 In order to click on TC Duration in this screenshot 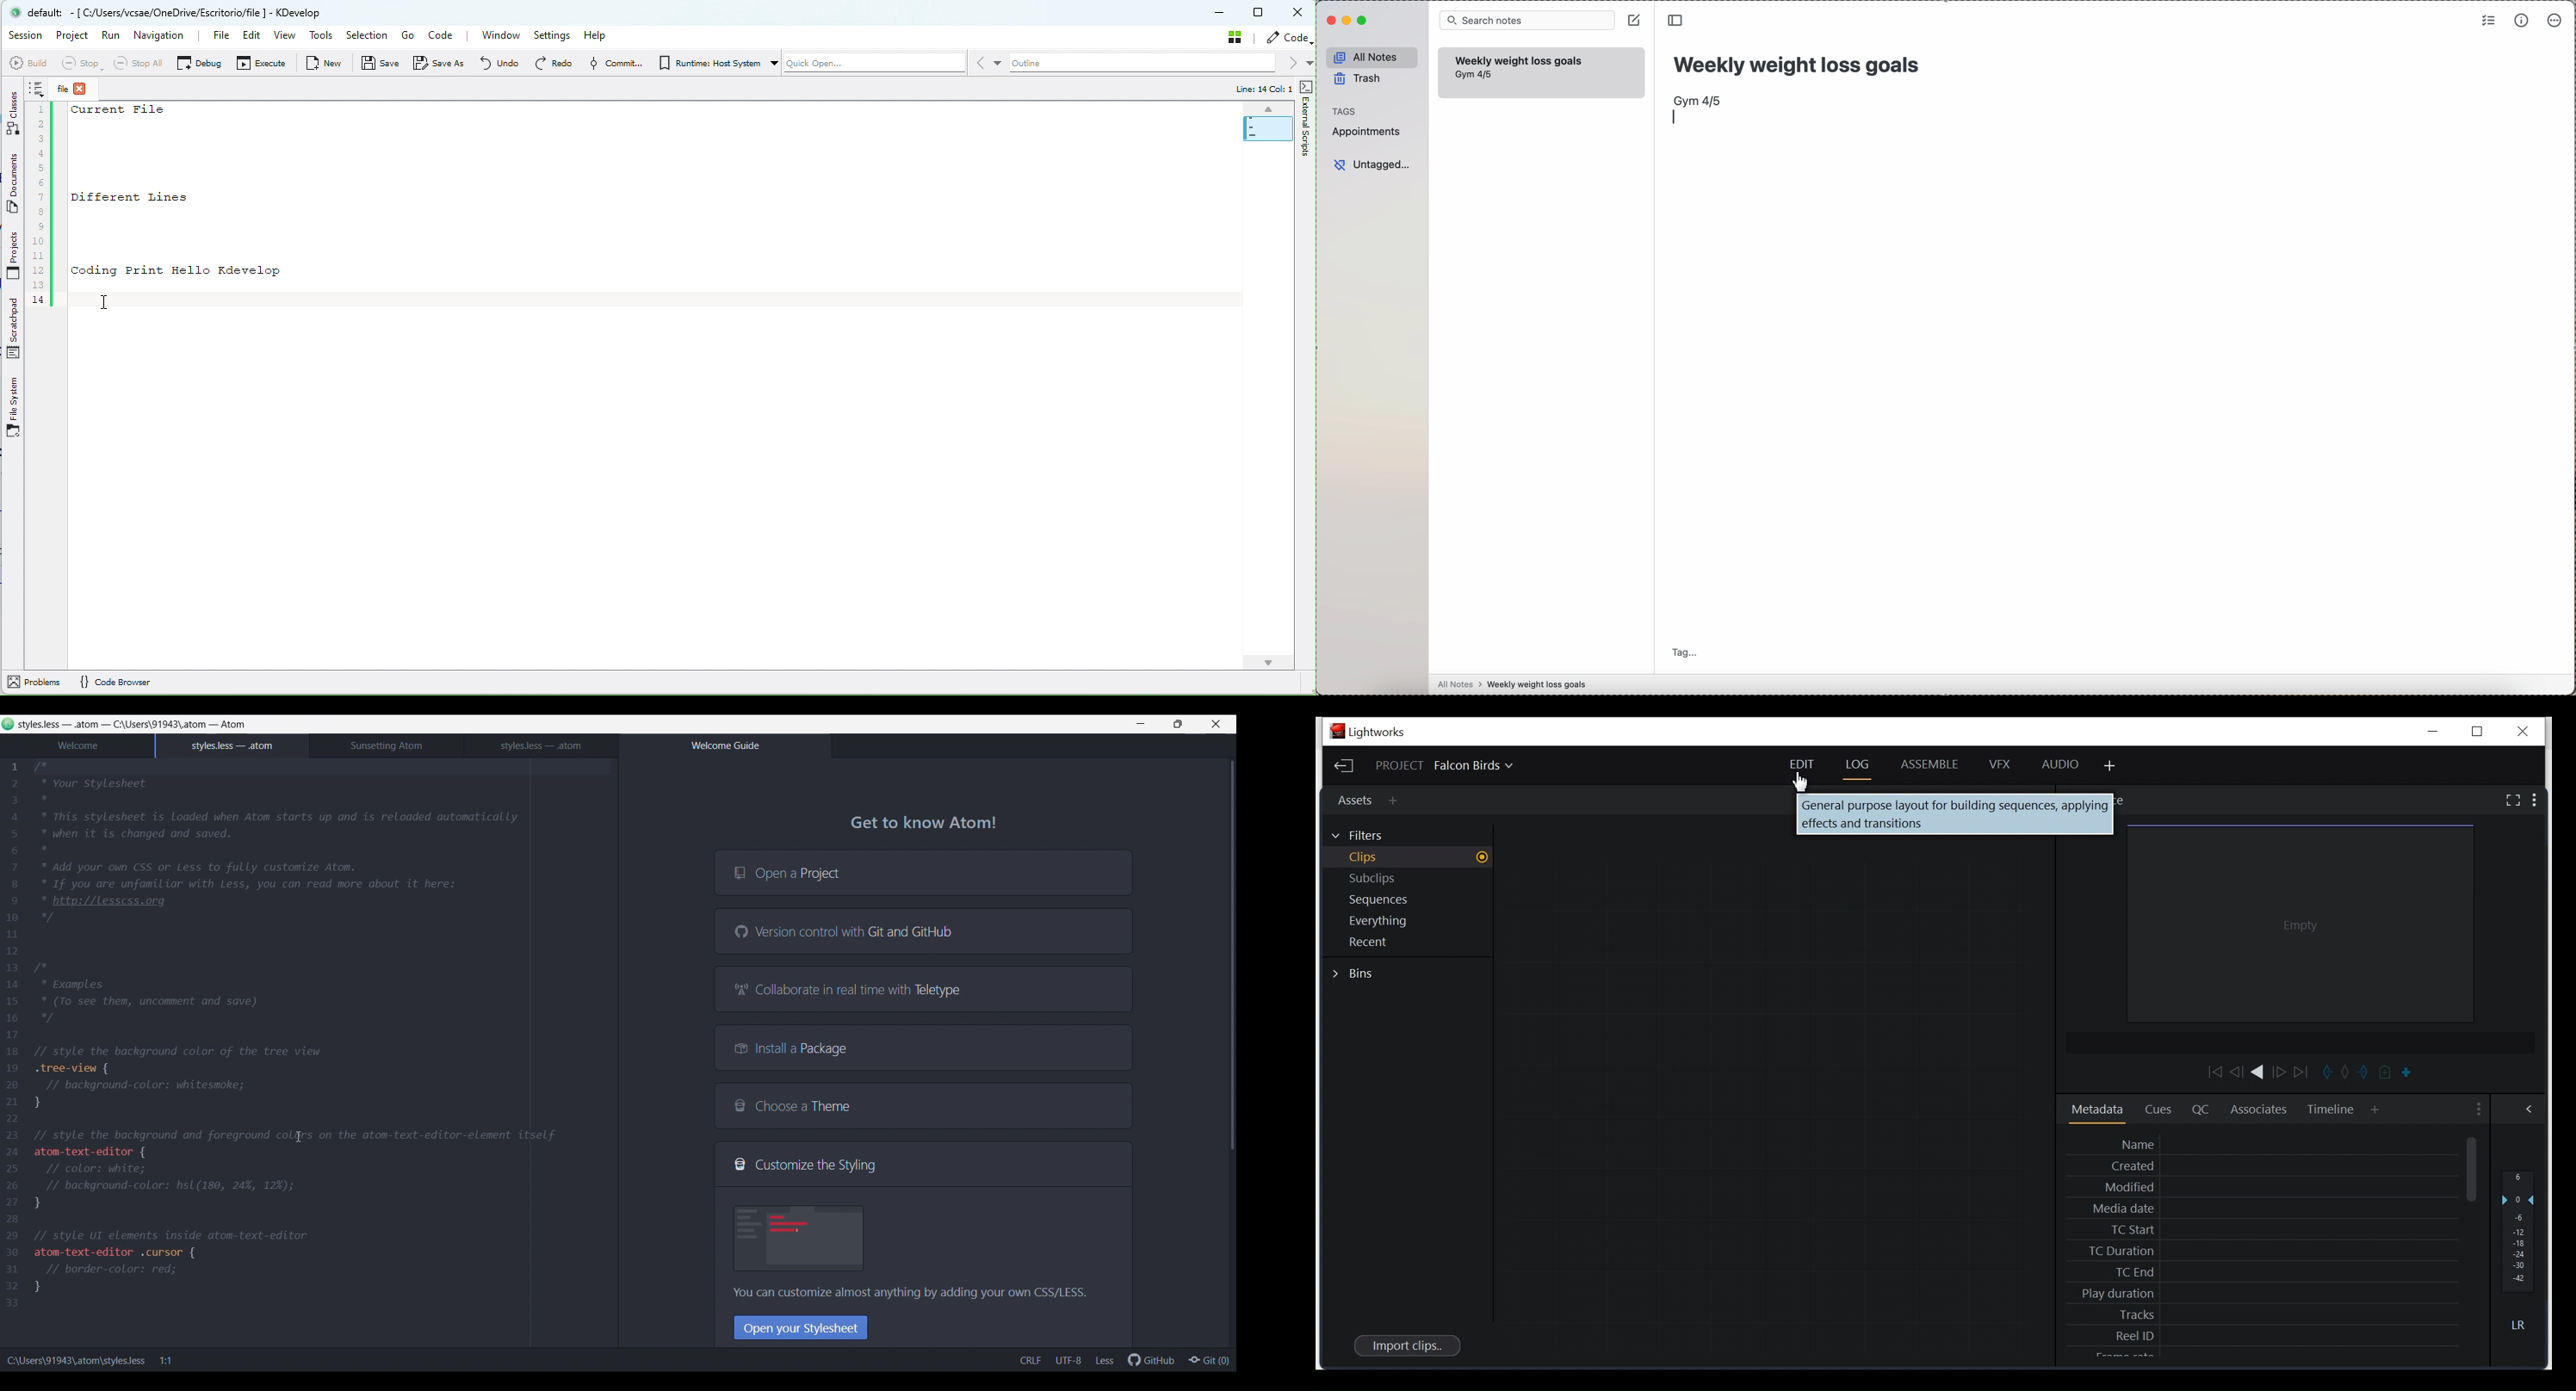, I will do `click(2269, 1250)`.